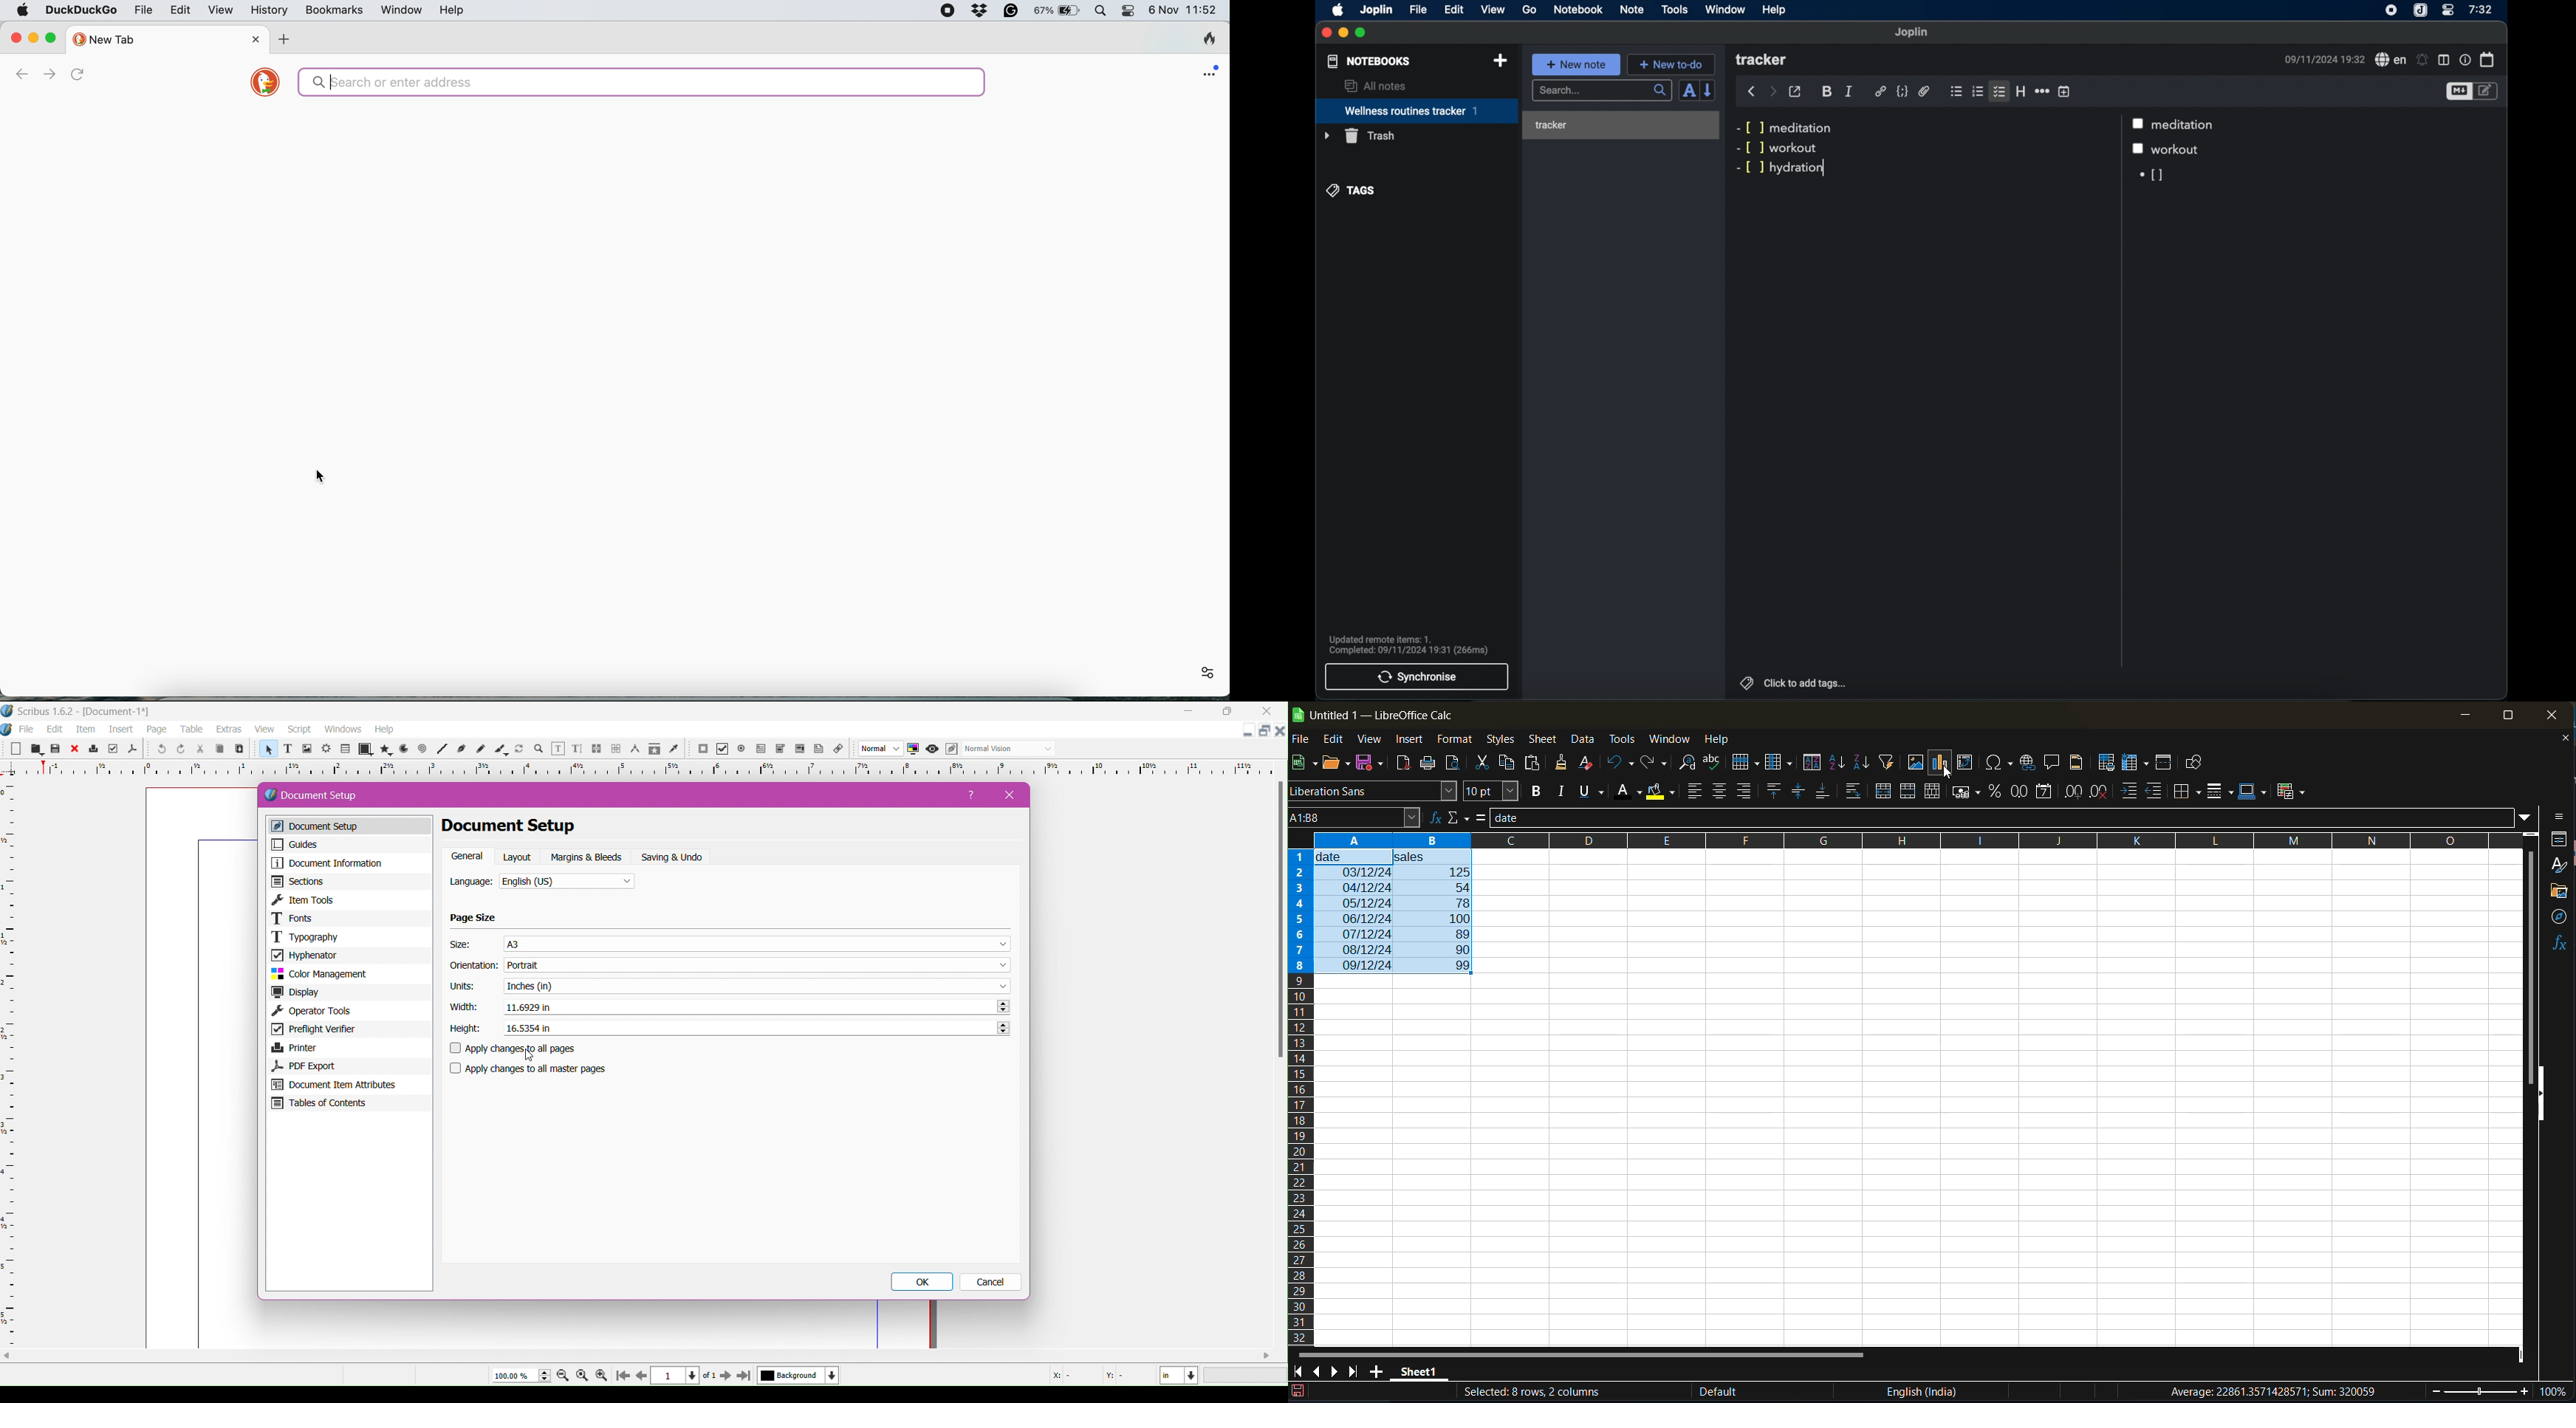 The image size is (2576, 1428). Describe the element at coordinates (1493, 10) in the screenshot. I see `view` at that location.